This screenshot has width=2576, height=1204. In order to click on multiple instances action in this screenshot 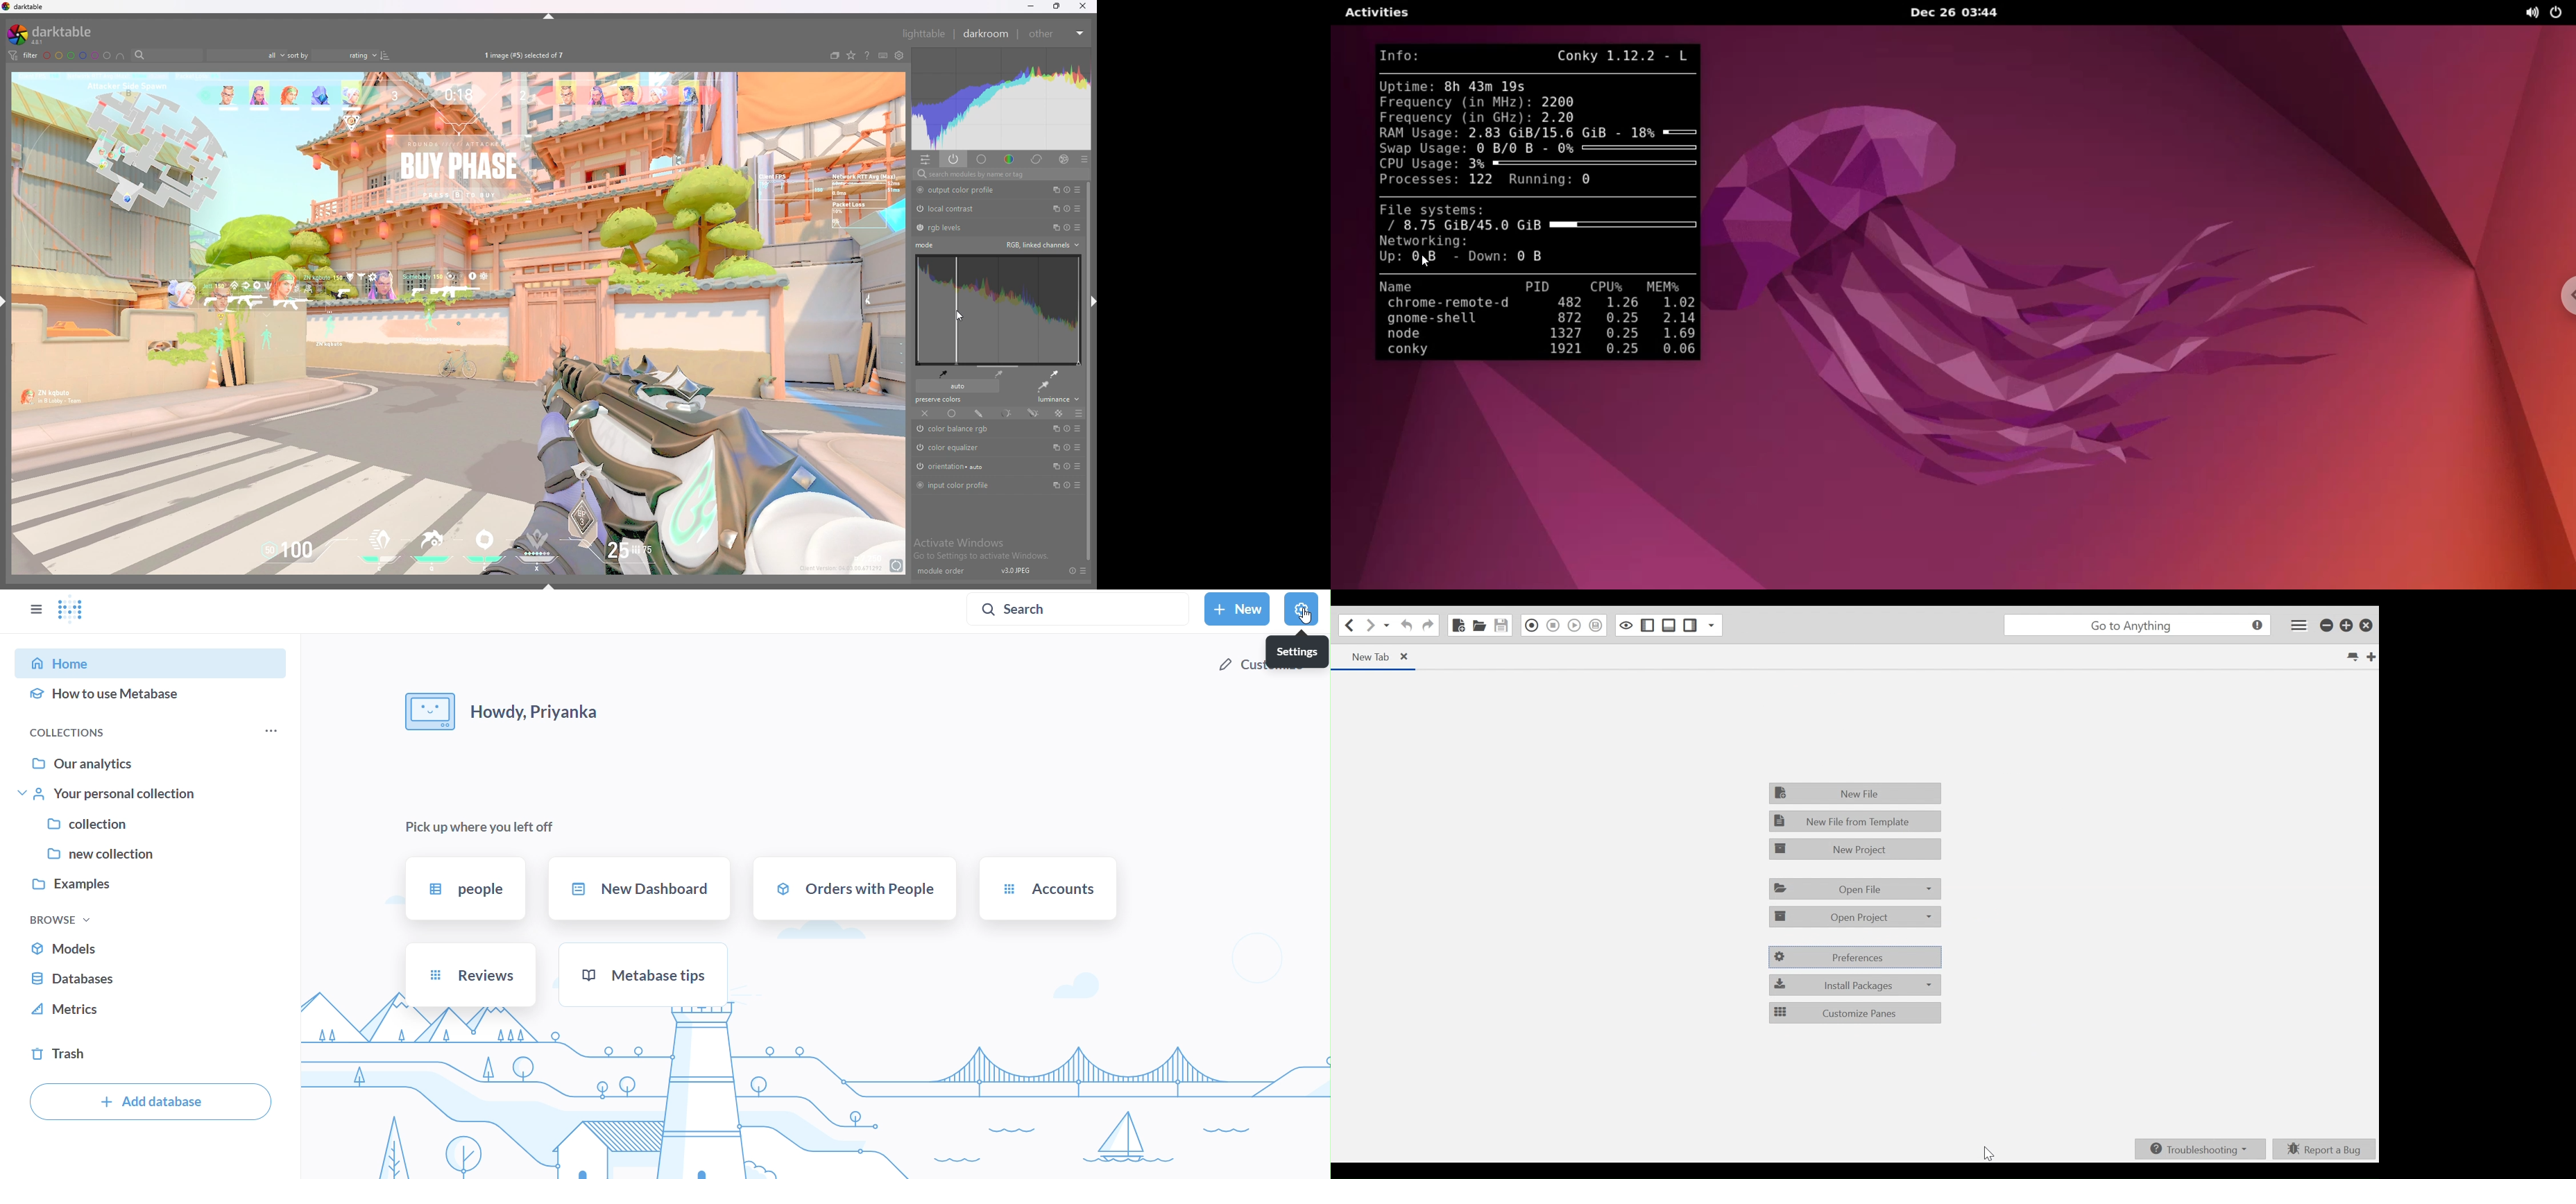, I will do `click(1054, 447)`.